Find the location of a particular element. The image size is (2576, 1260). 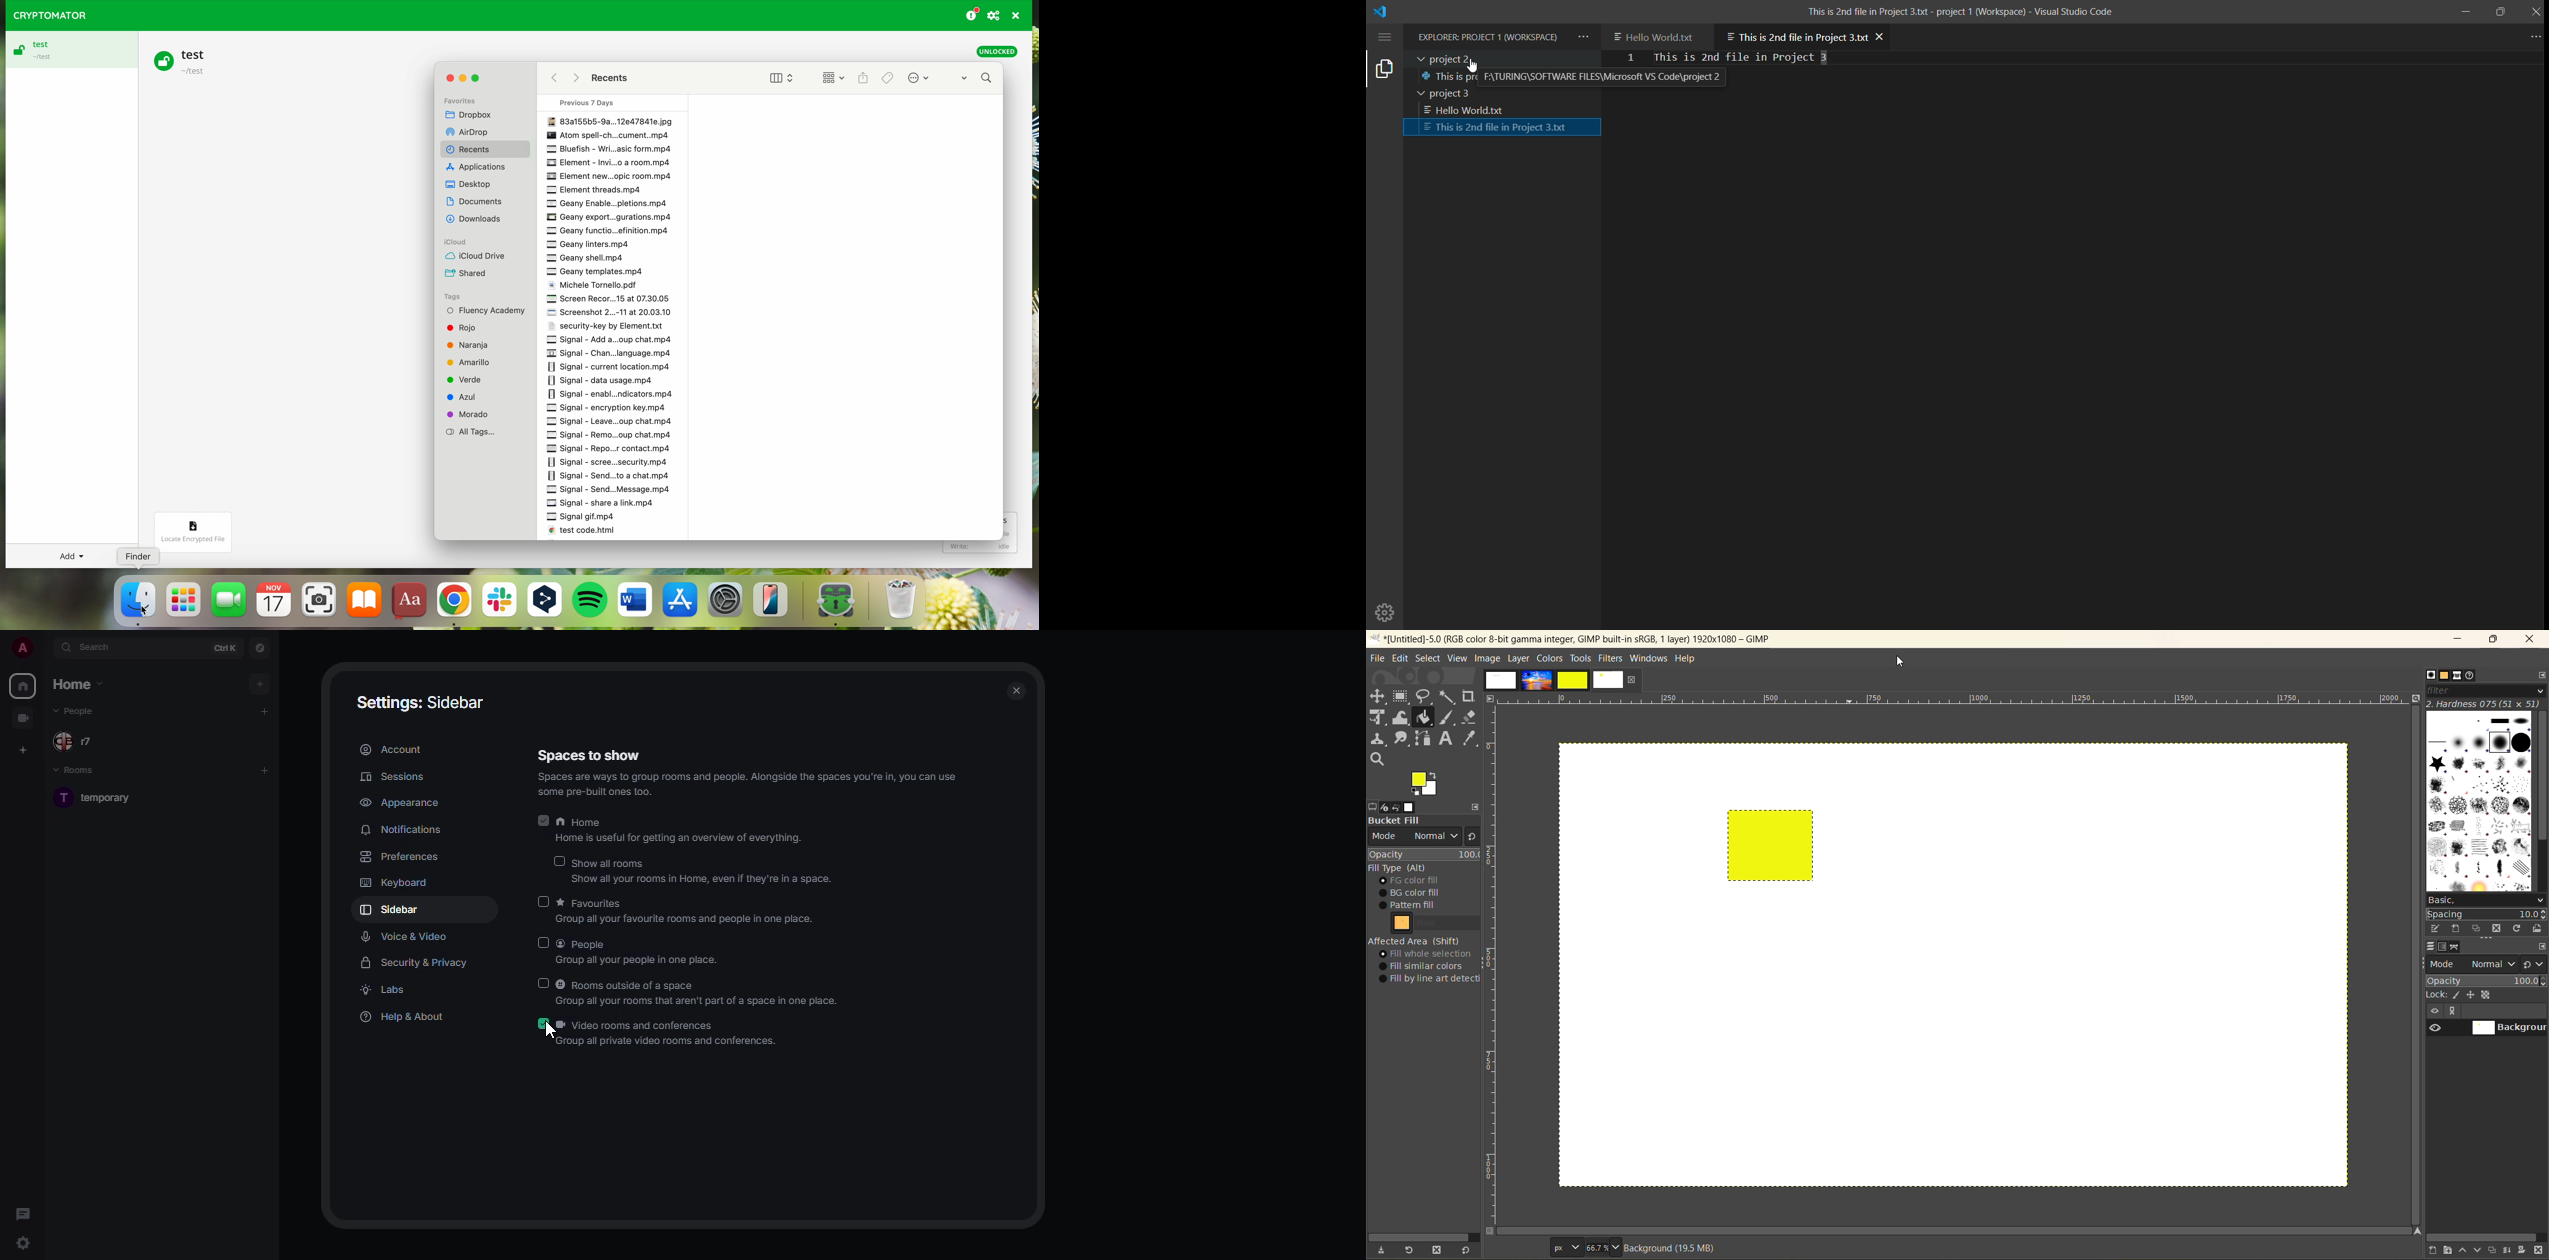

fill by line art detection is located at coordinates (1433, 980).